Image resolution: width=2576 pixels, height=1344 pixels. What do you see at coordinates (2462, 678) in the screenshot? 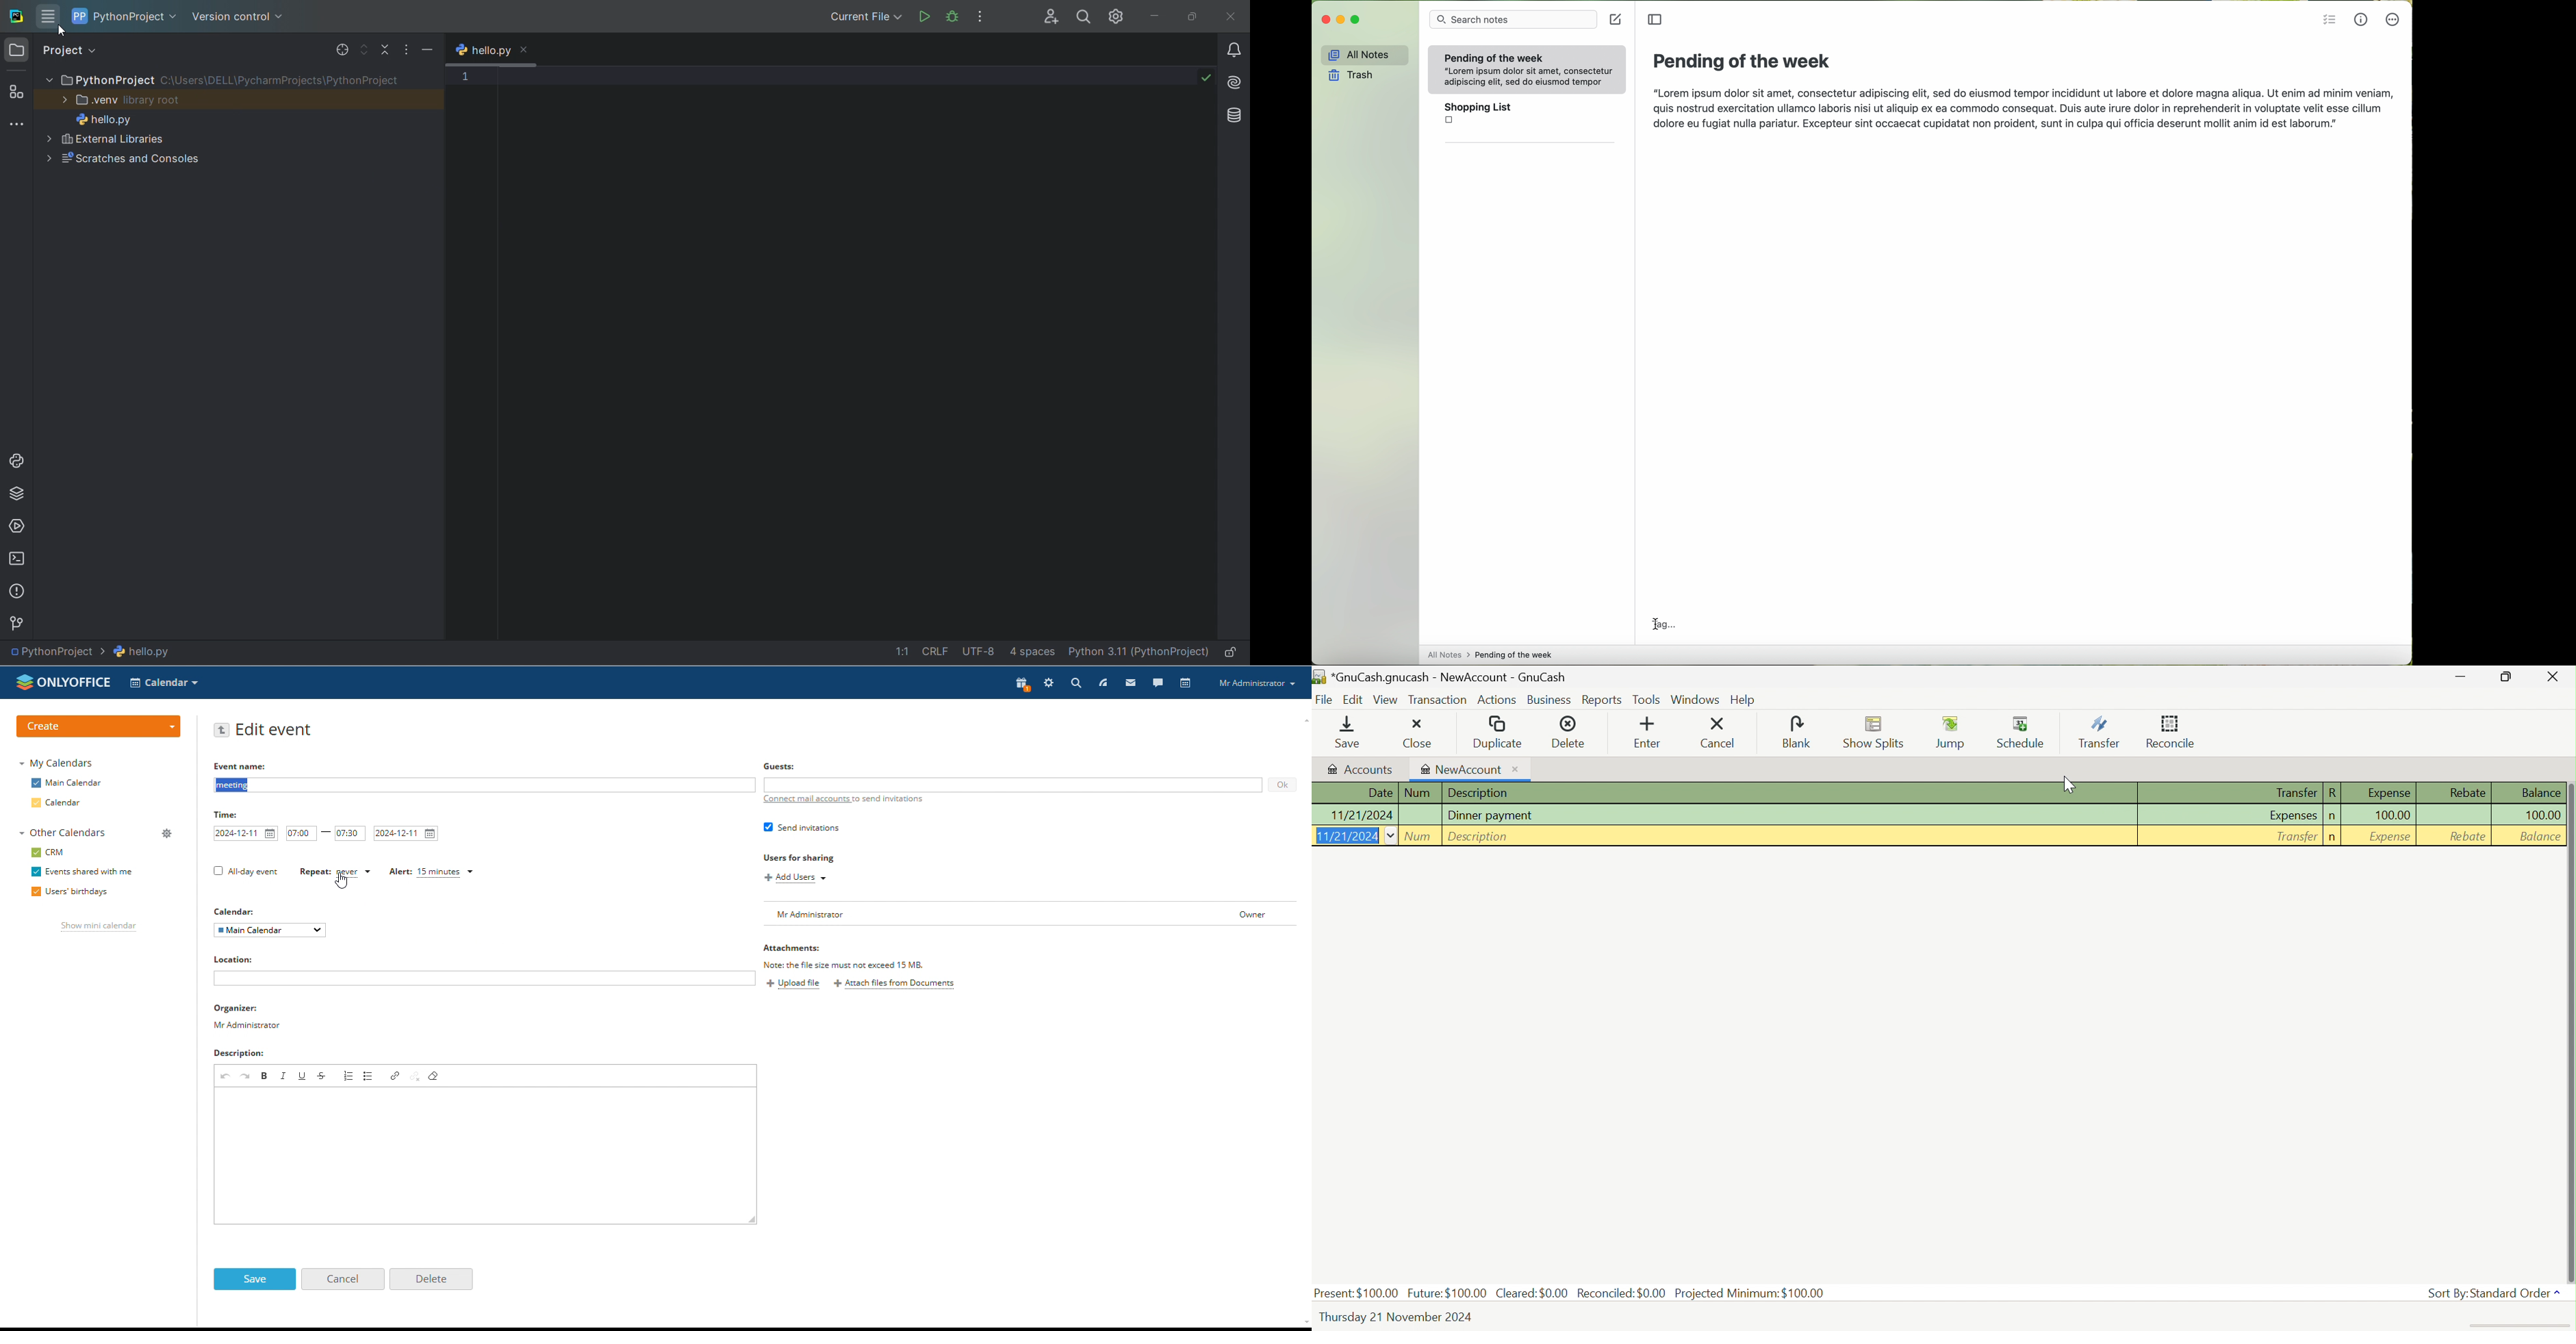
I see `Minimize` at bounding box center [2462, 678].